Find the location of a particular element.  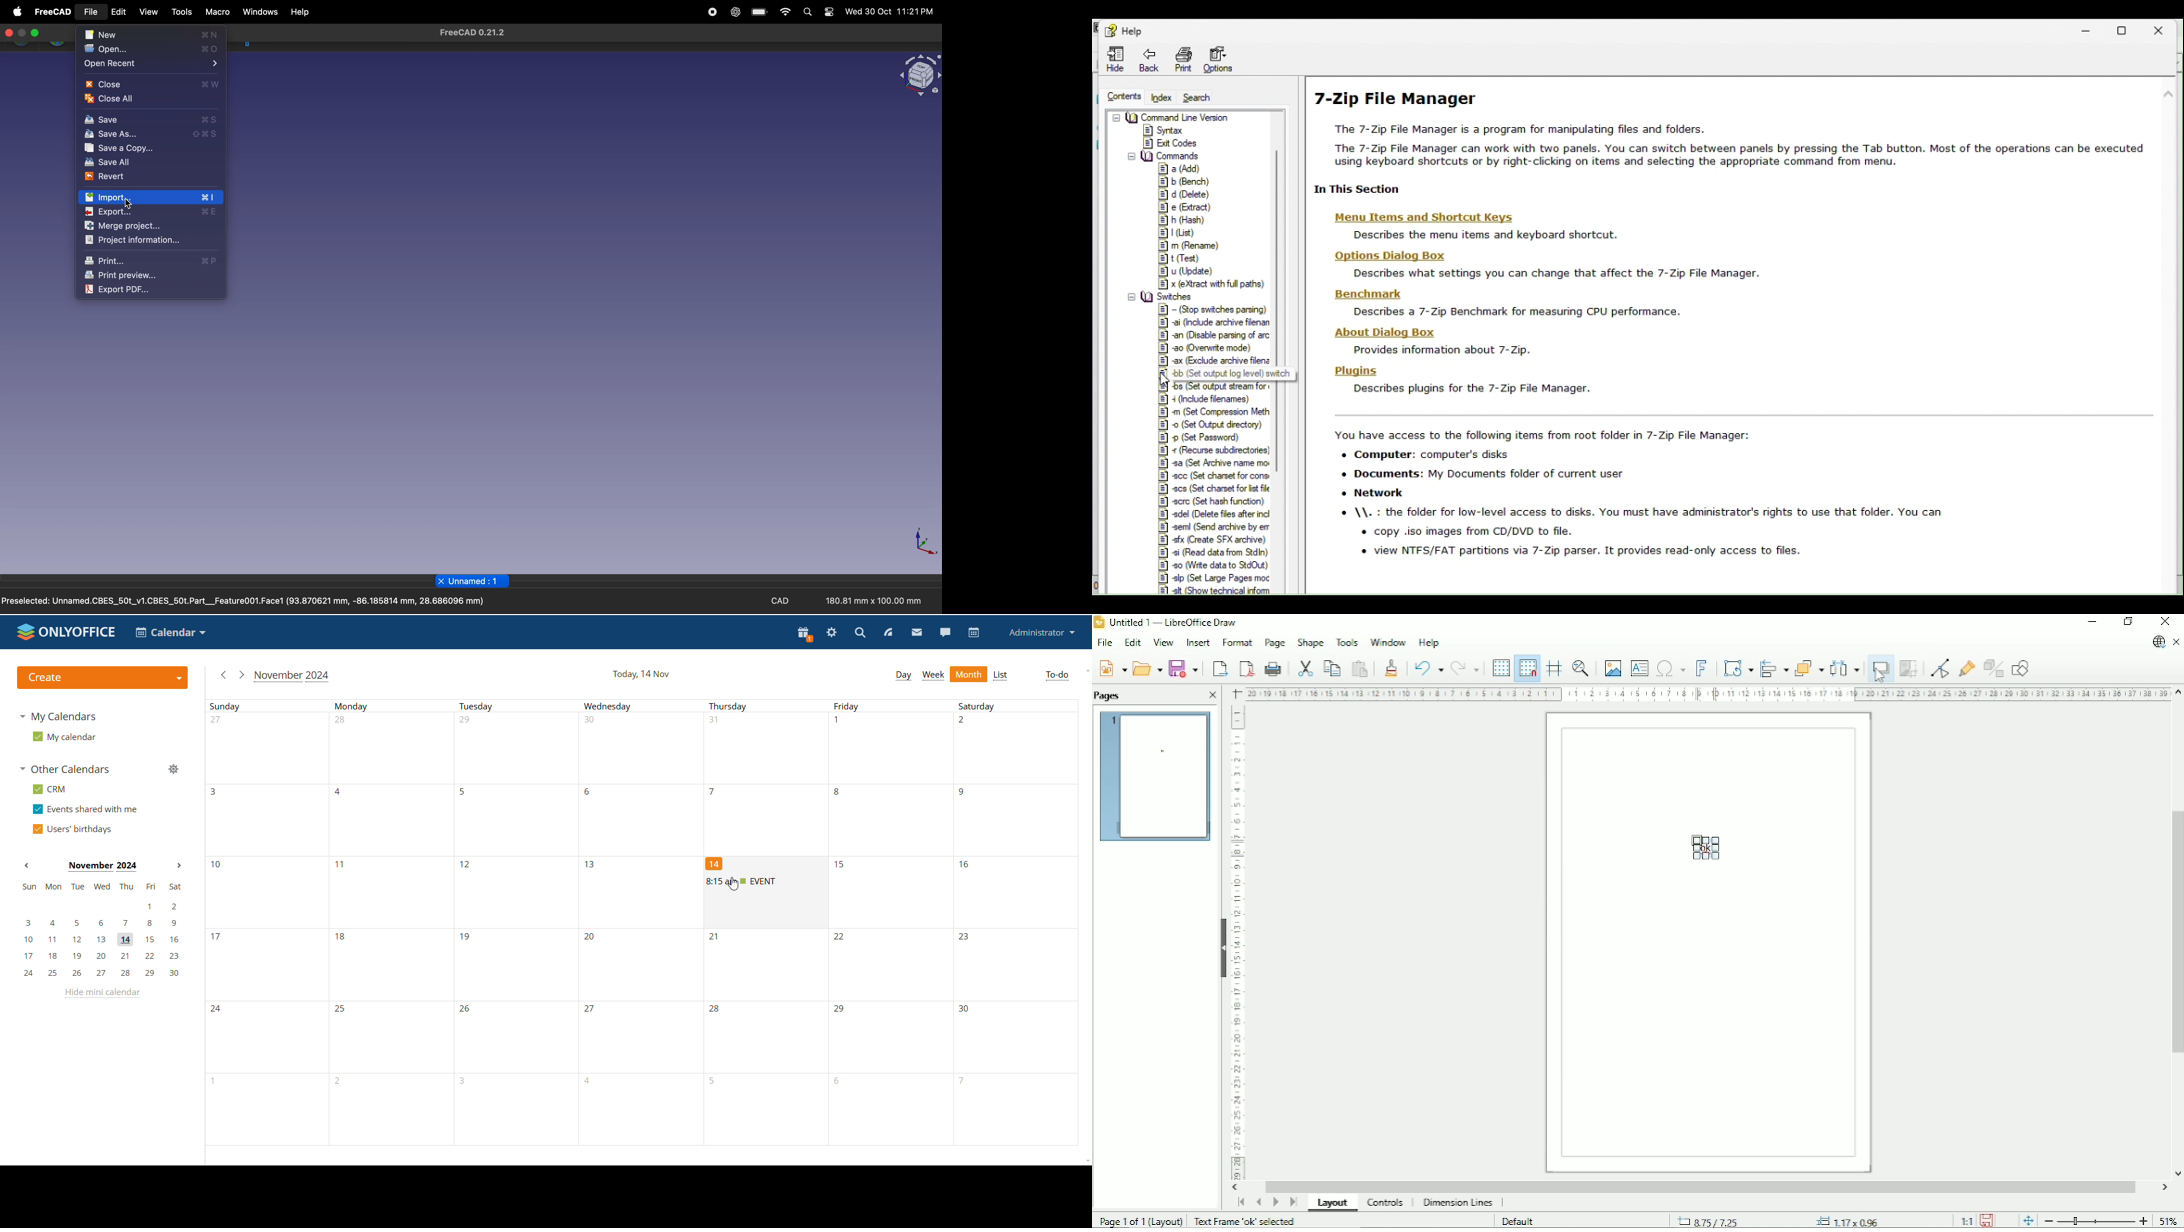

i] 4a (Set Archive name mo is located at coordinates (1214, 464).